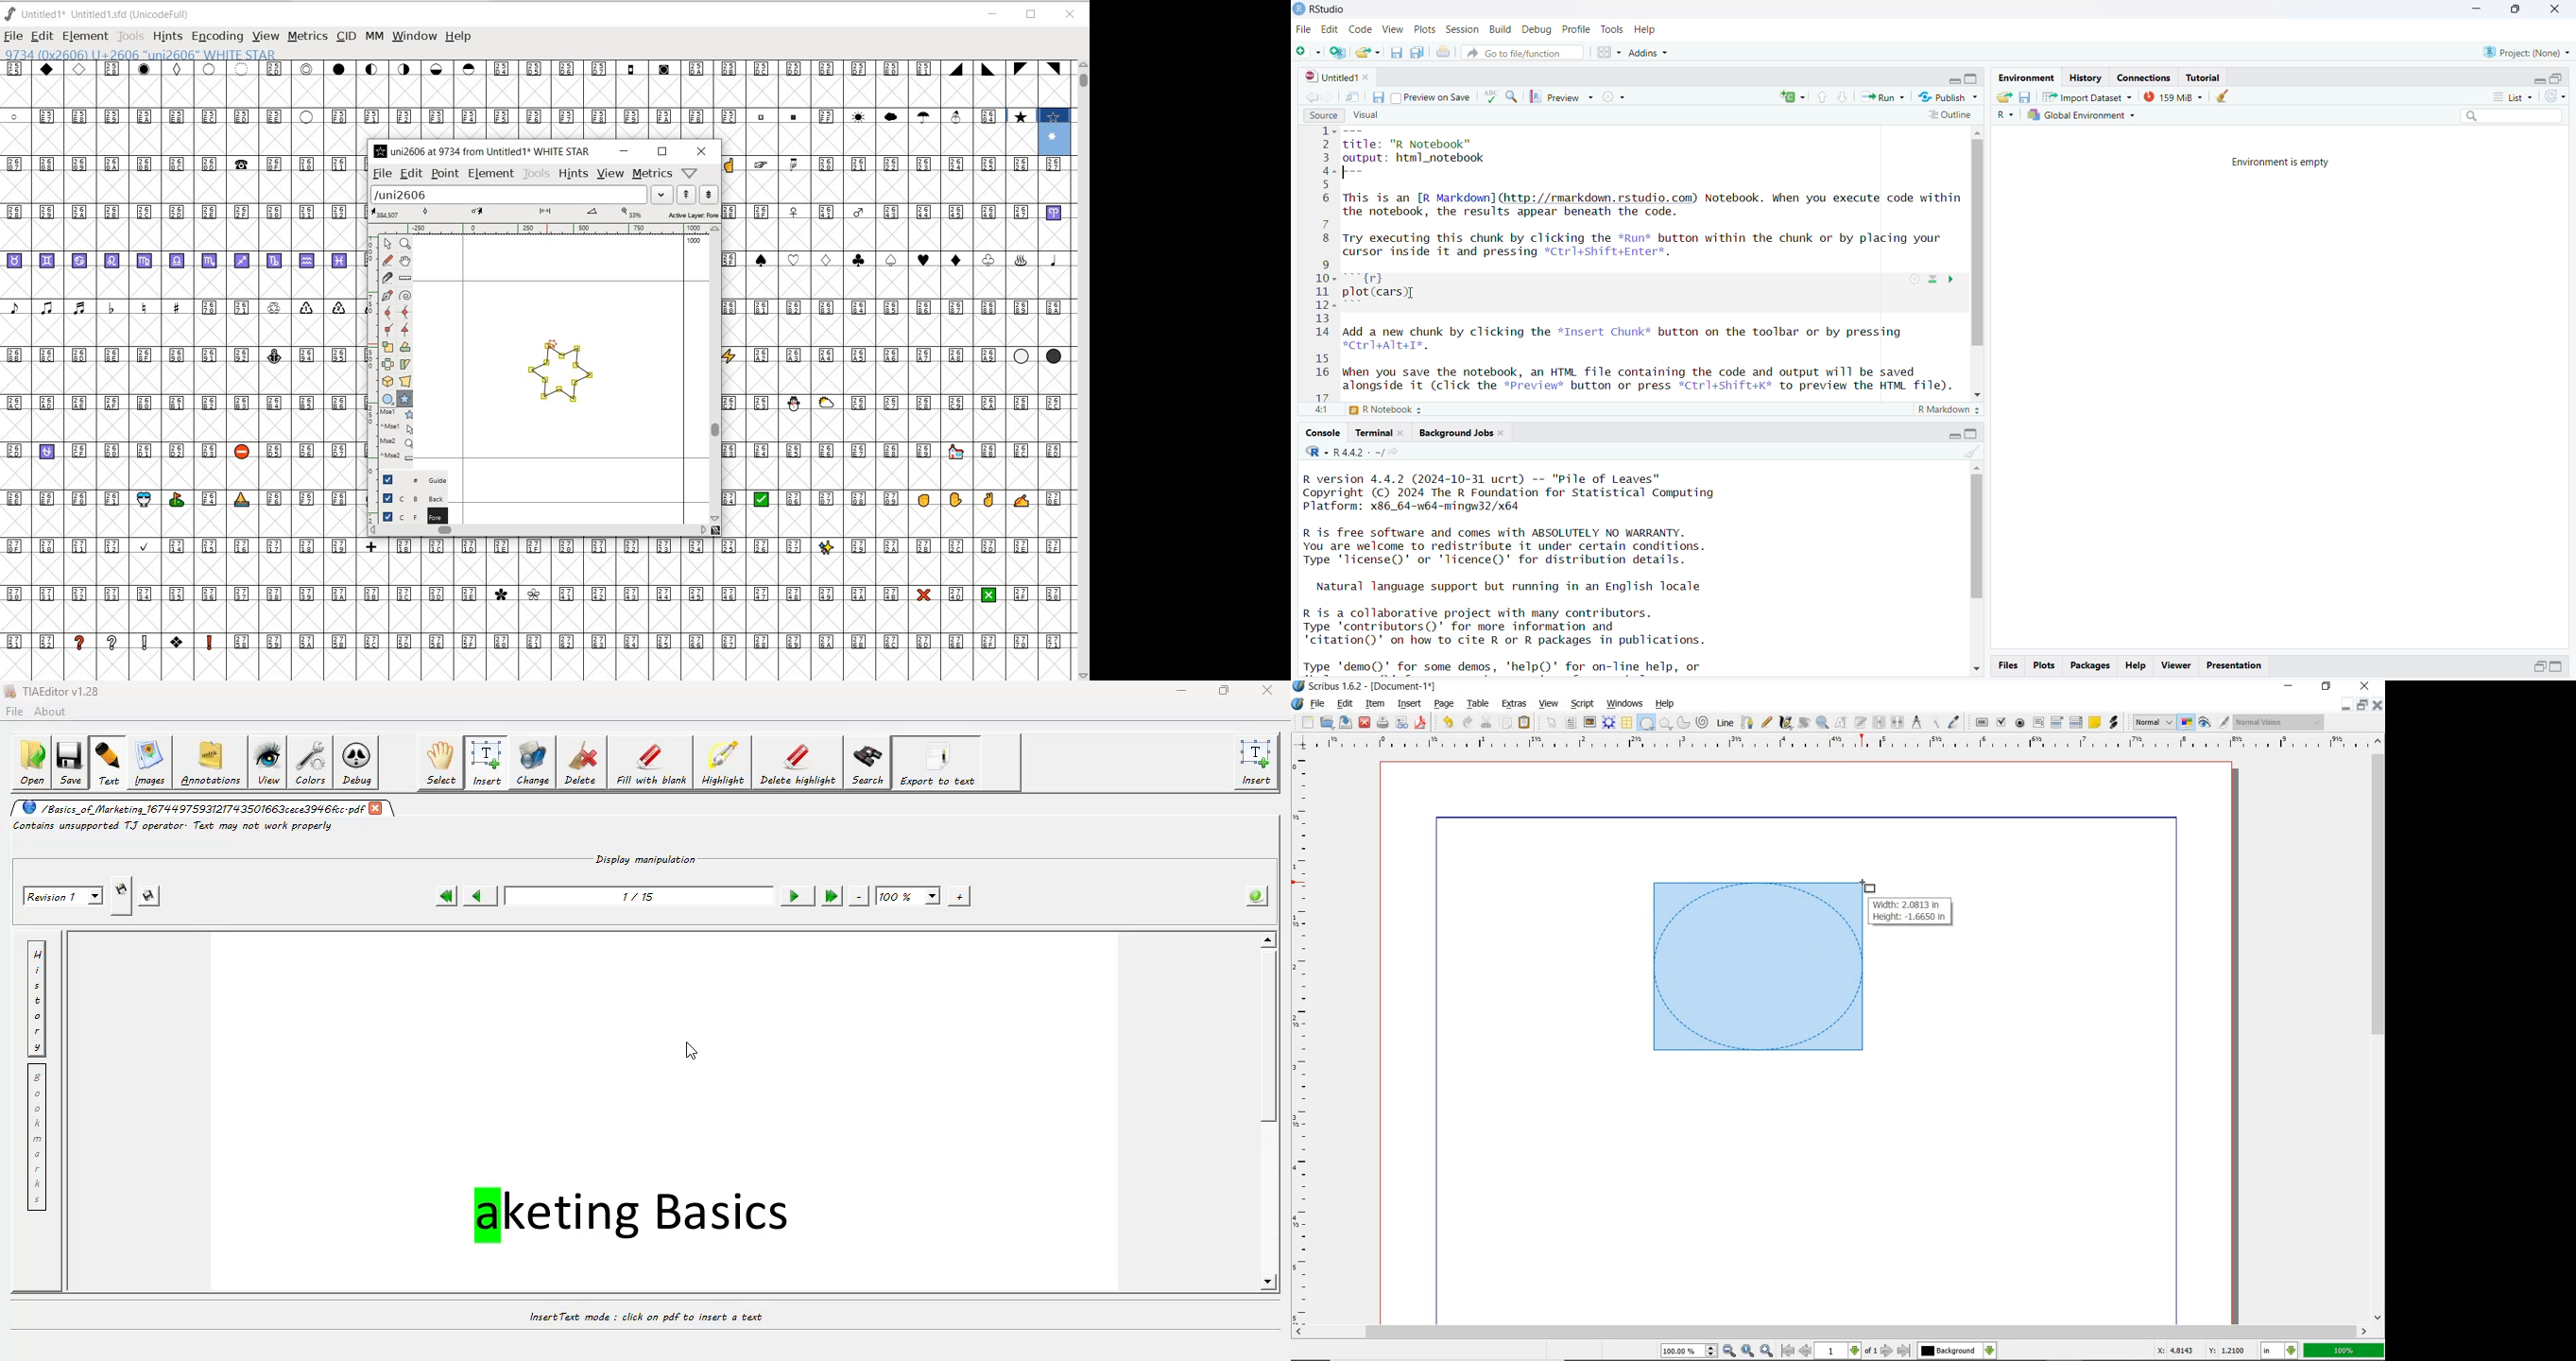 Image resolution: width=2576 pixels, height=1372 pixels. What do you see at coordinates (2003, 116) in the screenshot?
I see `R` at bounding box center [2003, 116].